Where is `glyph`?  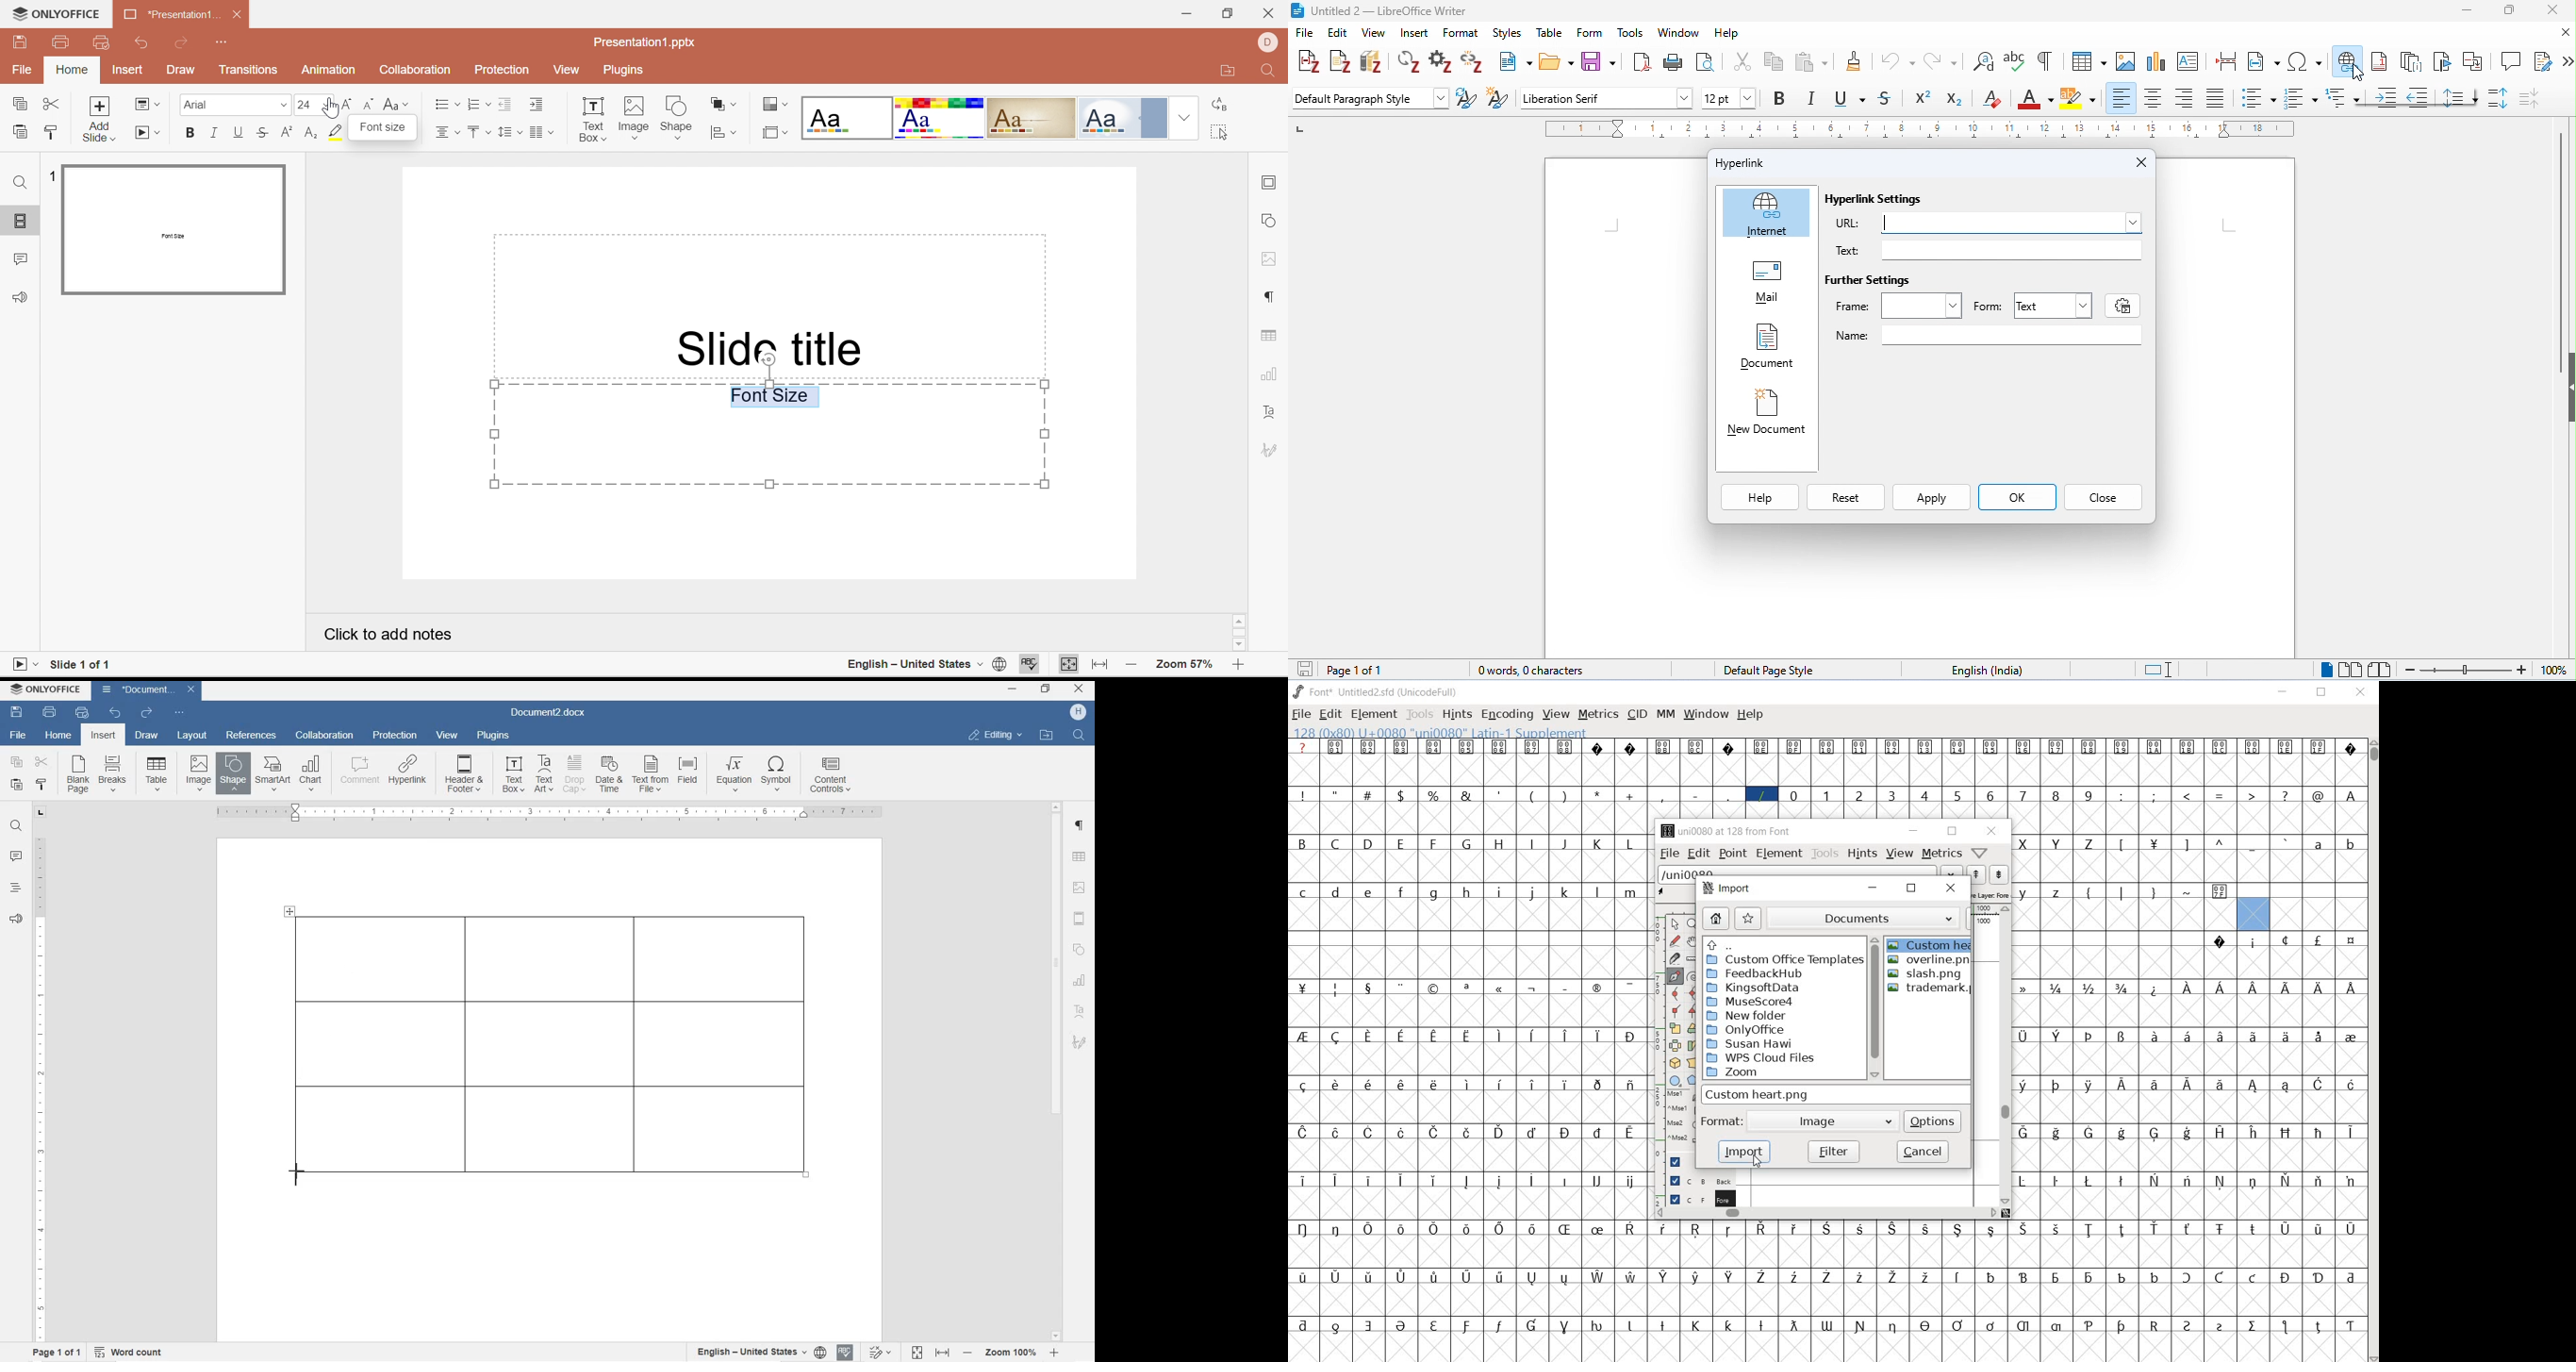
glyph is located at coordinates (1992, 1231).